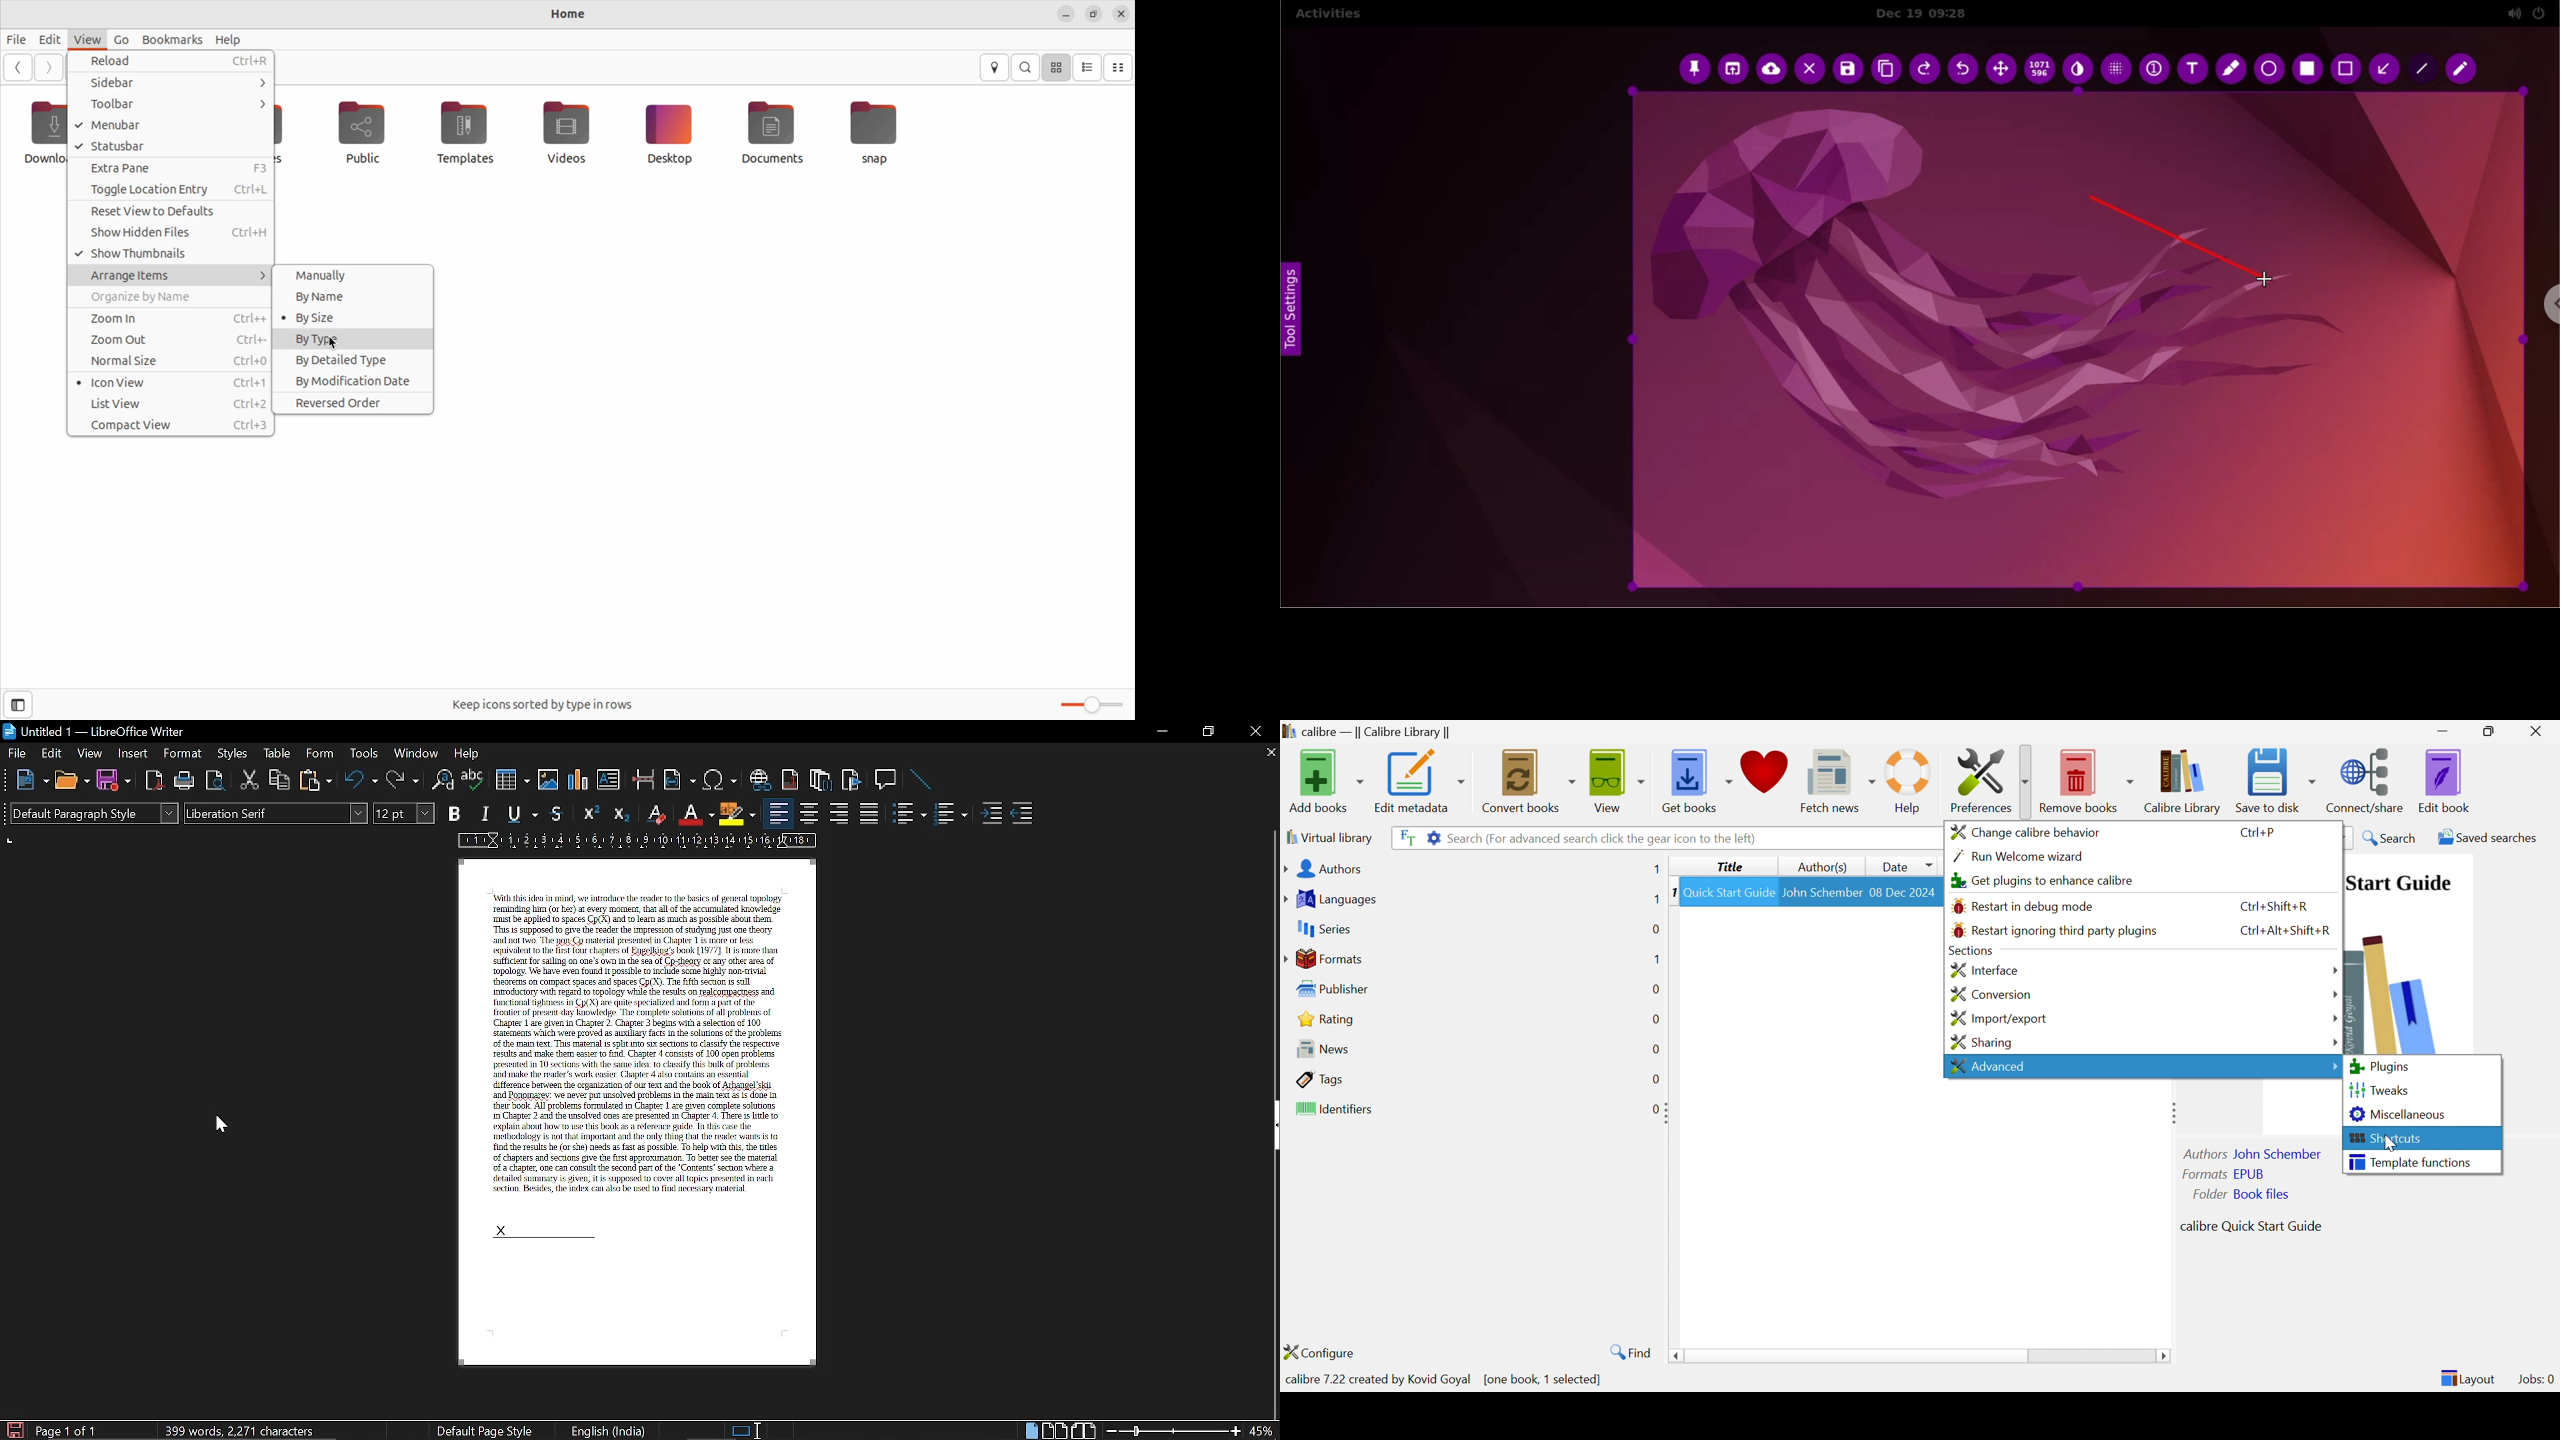 The image size is (2576, 1456). What do you see at coordinates (2394, 1143) in the screenshot?
I see `Cursor` at bounding box center [2394, 1143].